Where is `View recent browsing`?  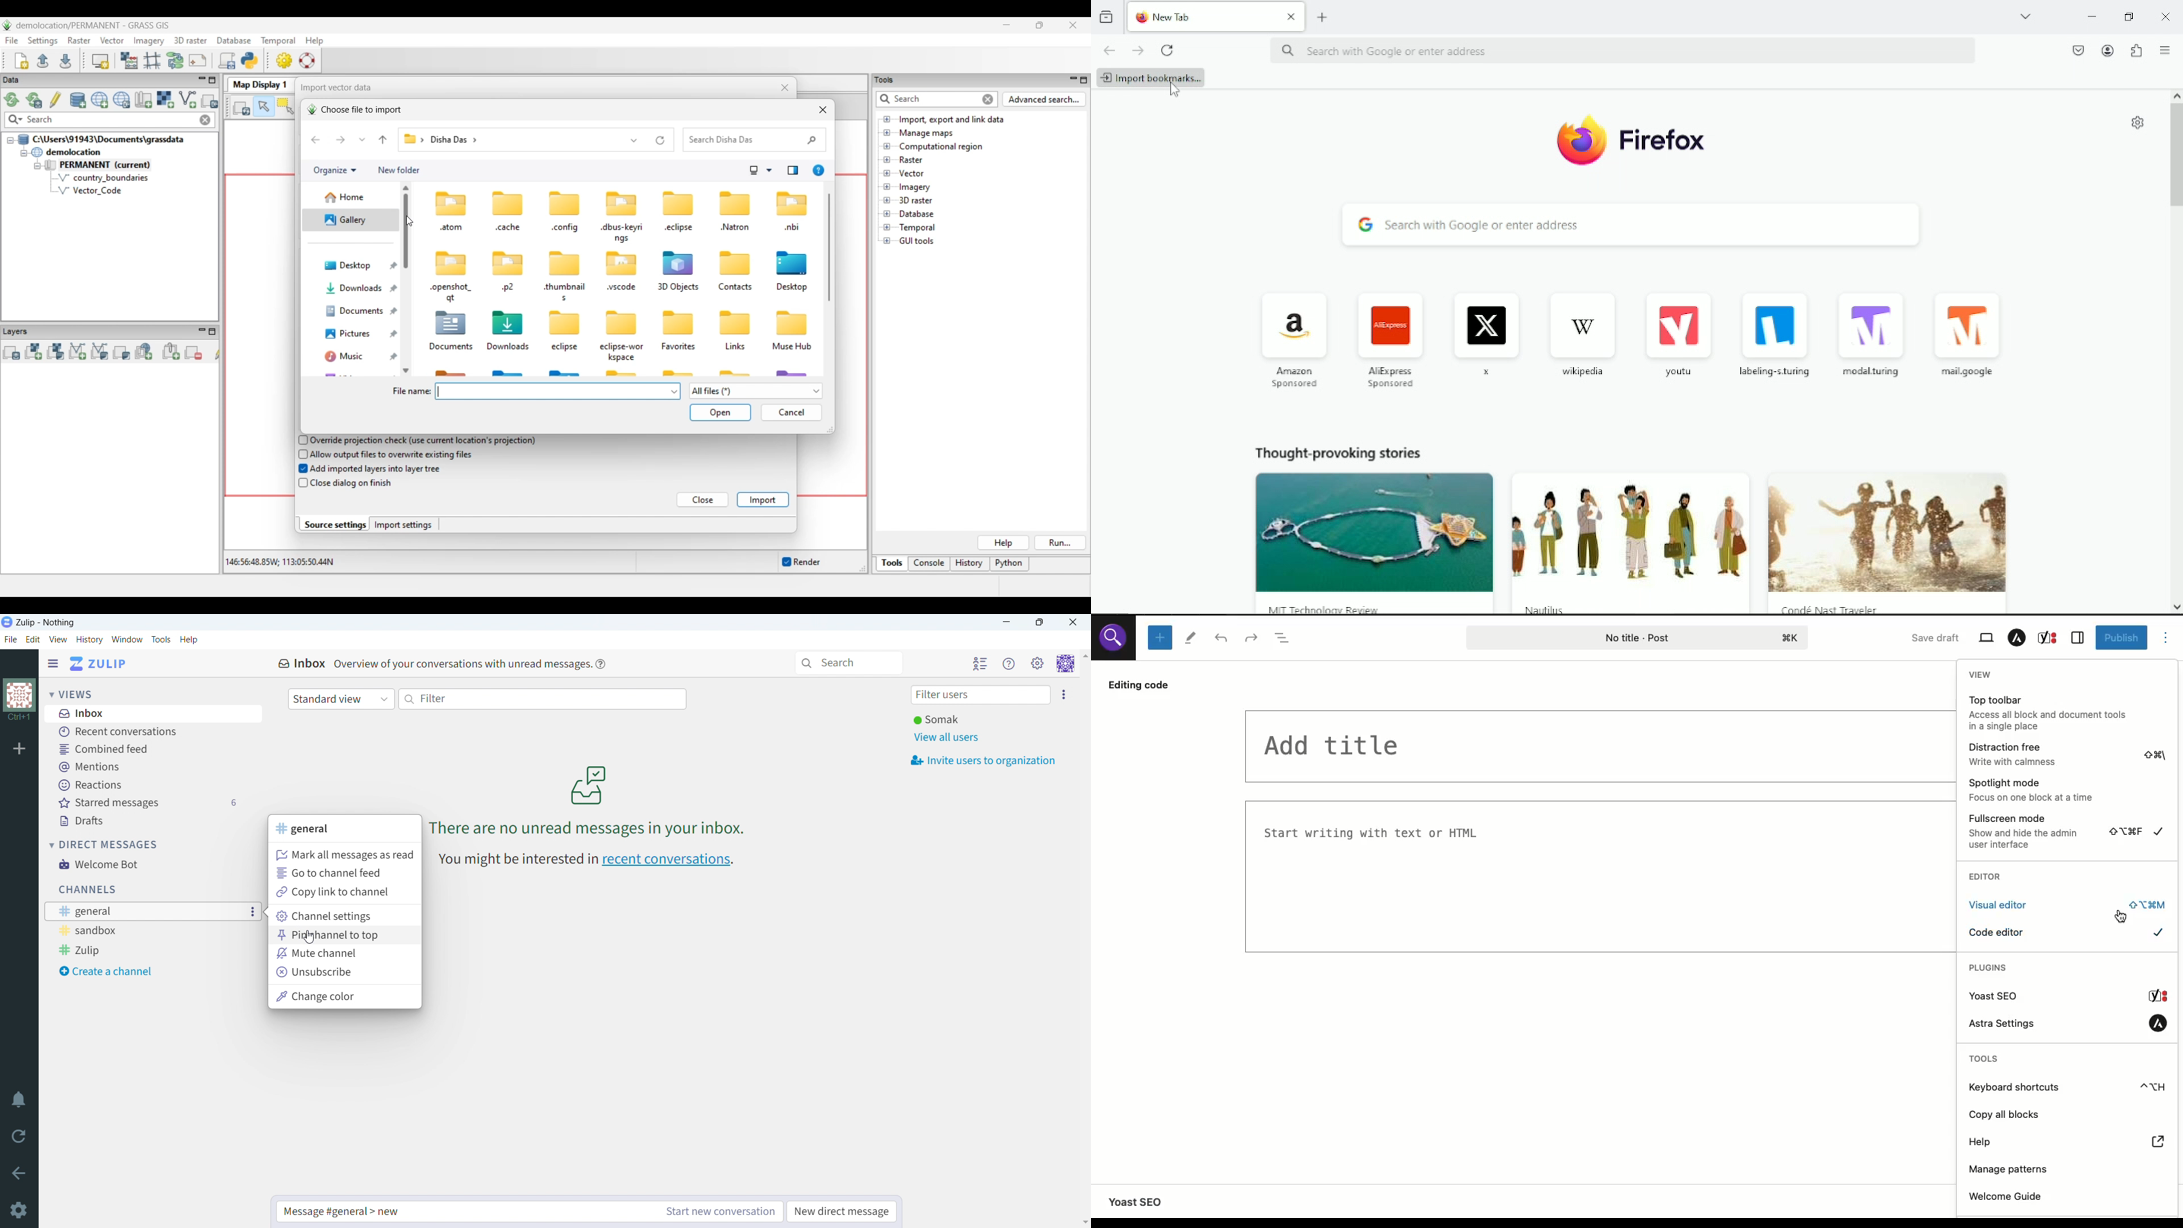
View recent browsing is located at coordinates (1107, 16).